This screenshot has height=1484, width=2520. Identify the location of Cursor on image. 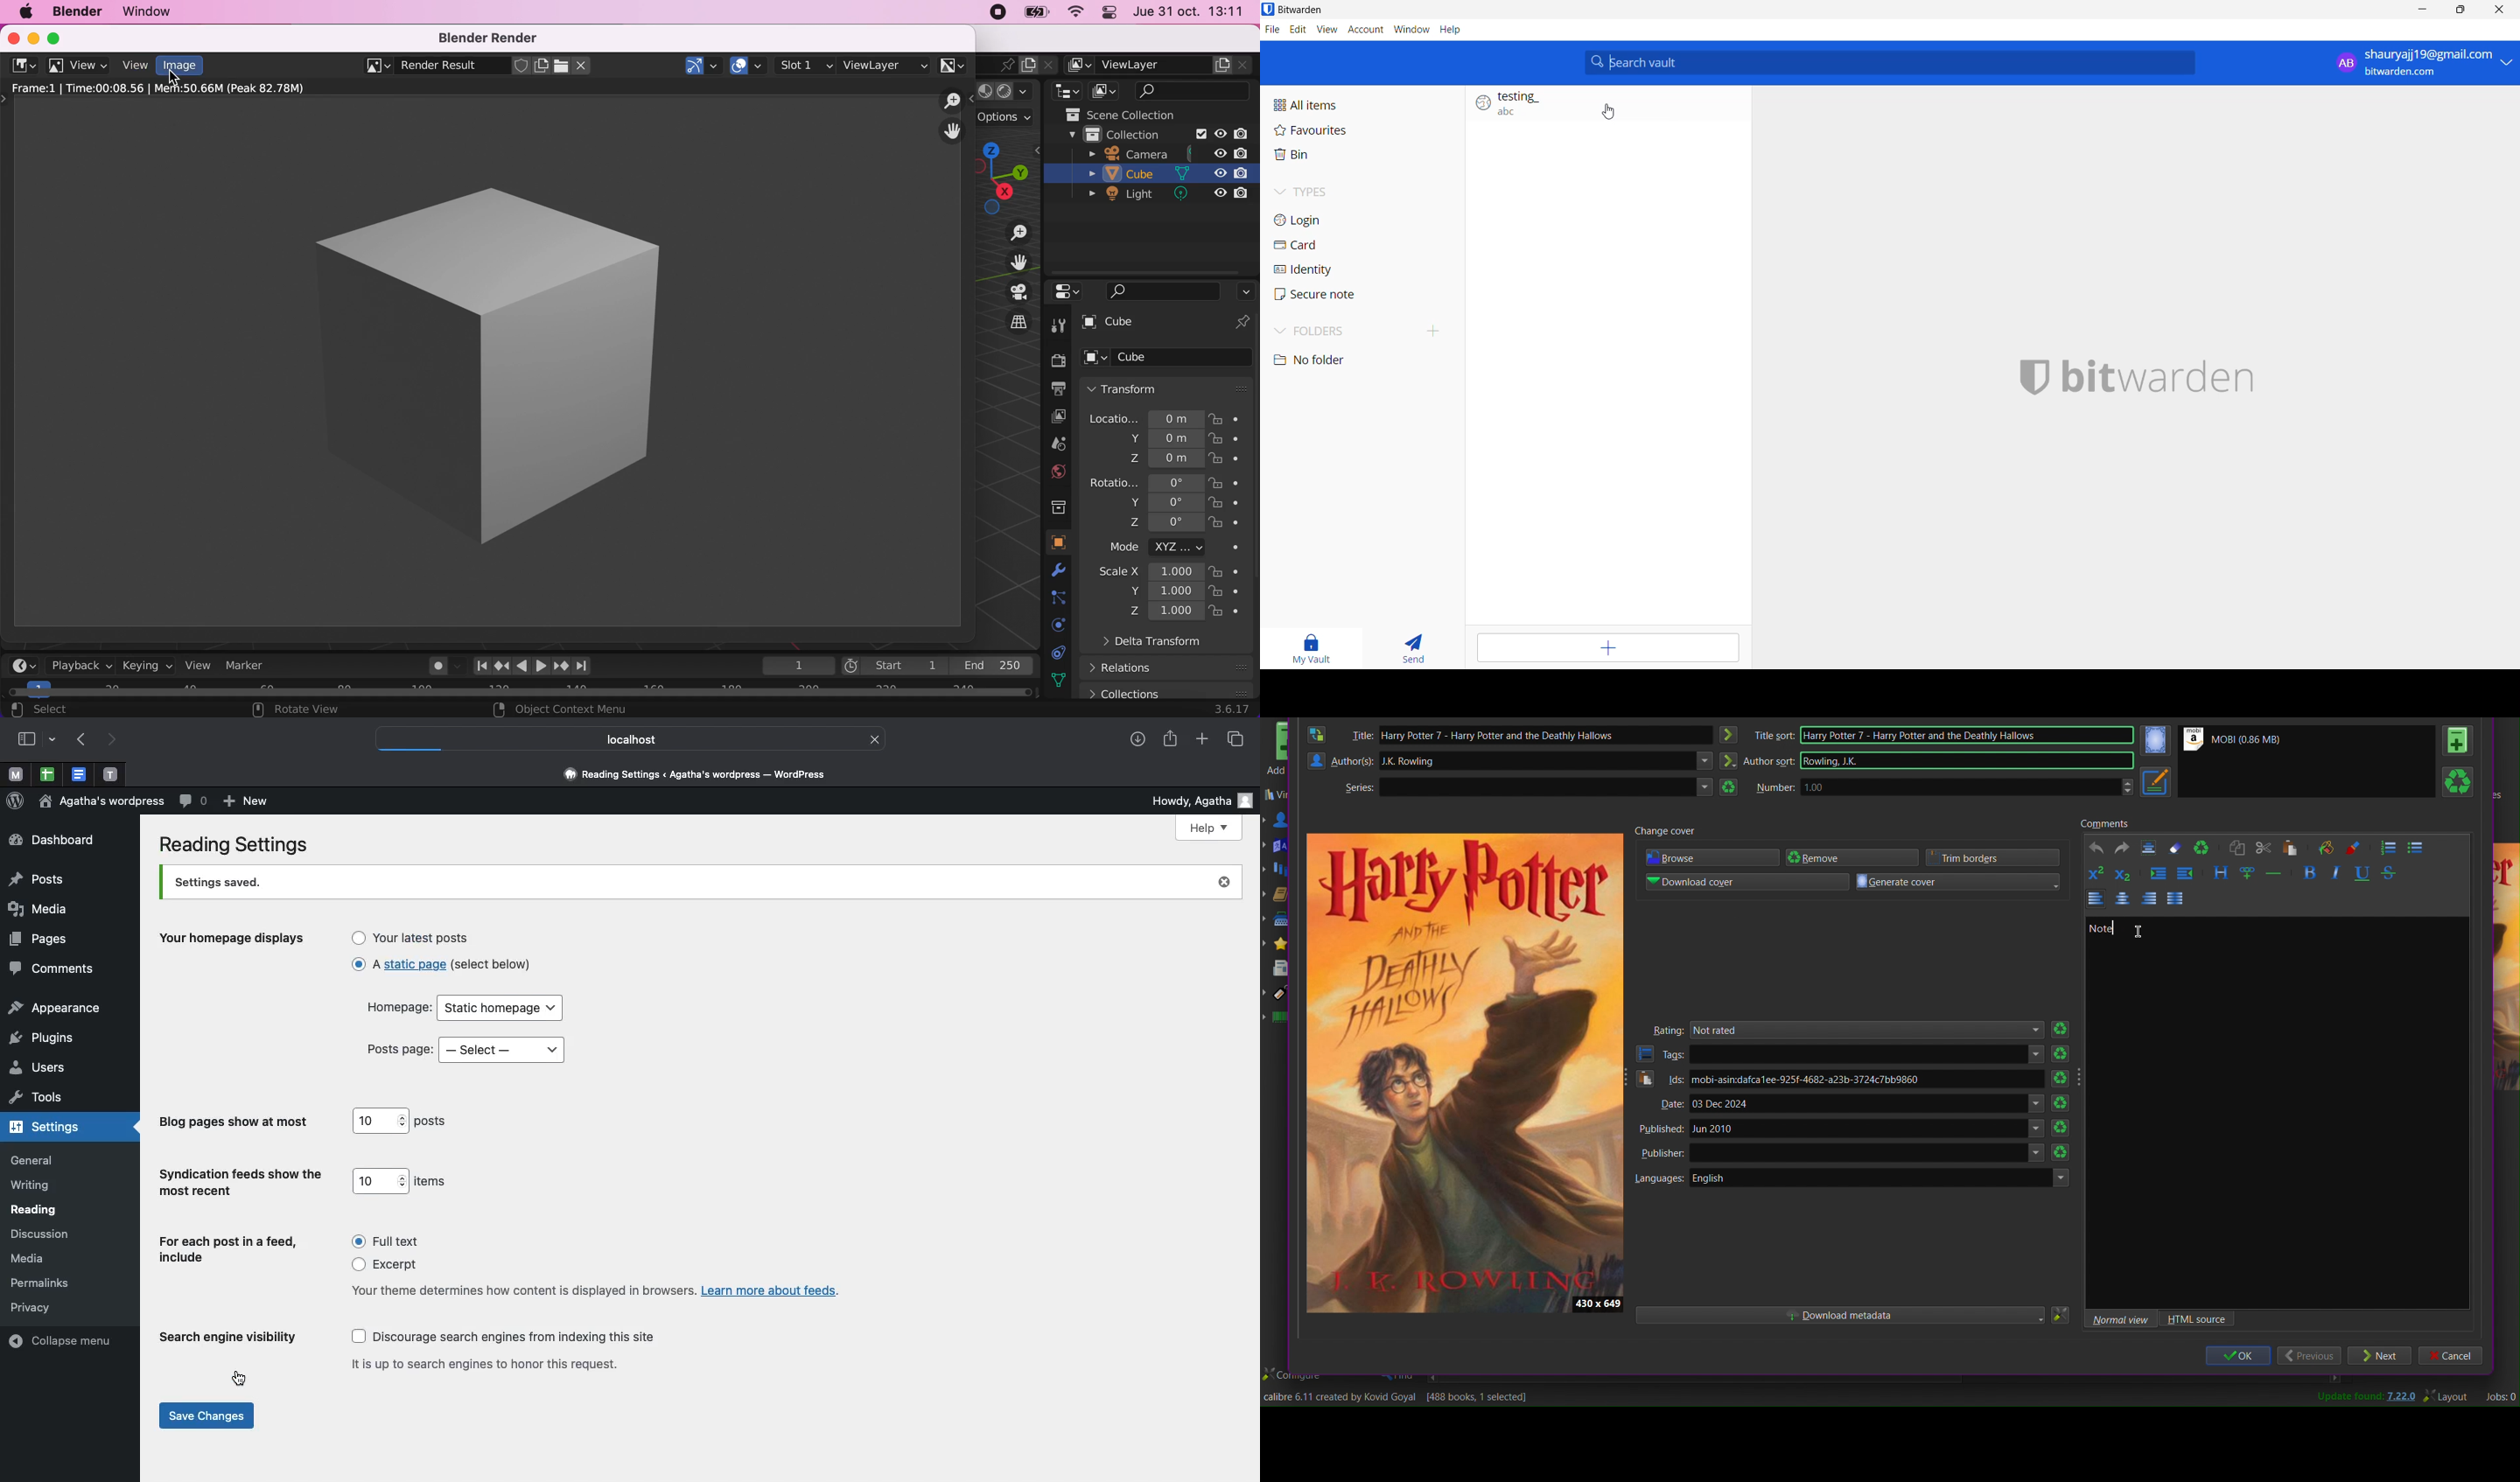
(184, 67).